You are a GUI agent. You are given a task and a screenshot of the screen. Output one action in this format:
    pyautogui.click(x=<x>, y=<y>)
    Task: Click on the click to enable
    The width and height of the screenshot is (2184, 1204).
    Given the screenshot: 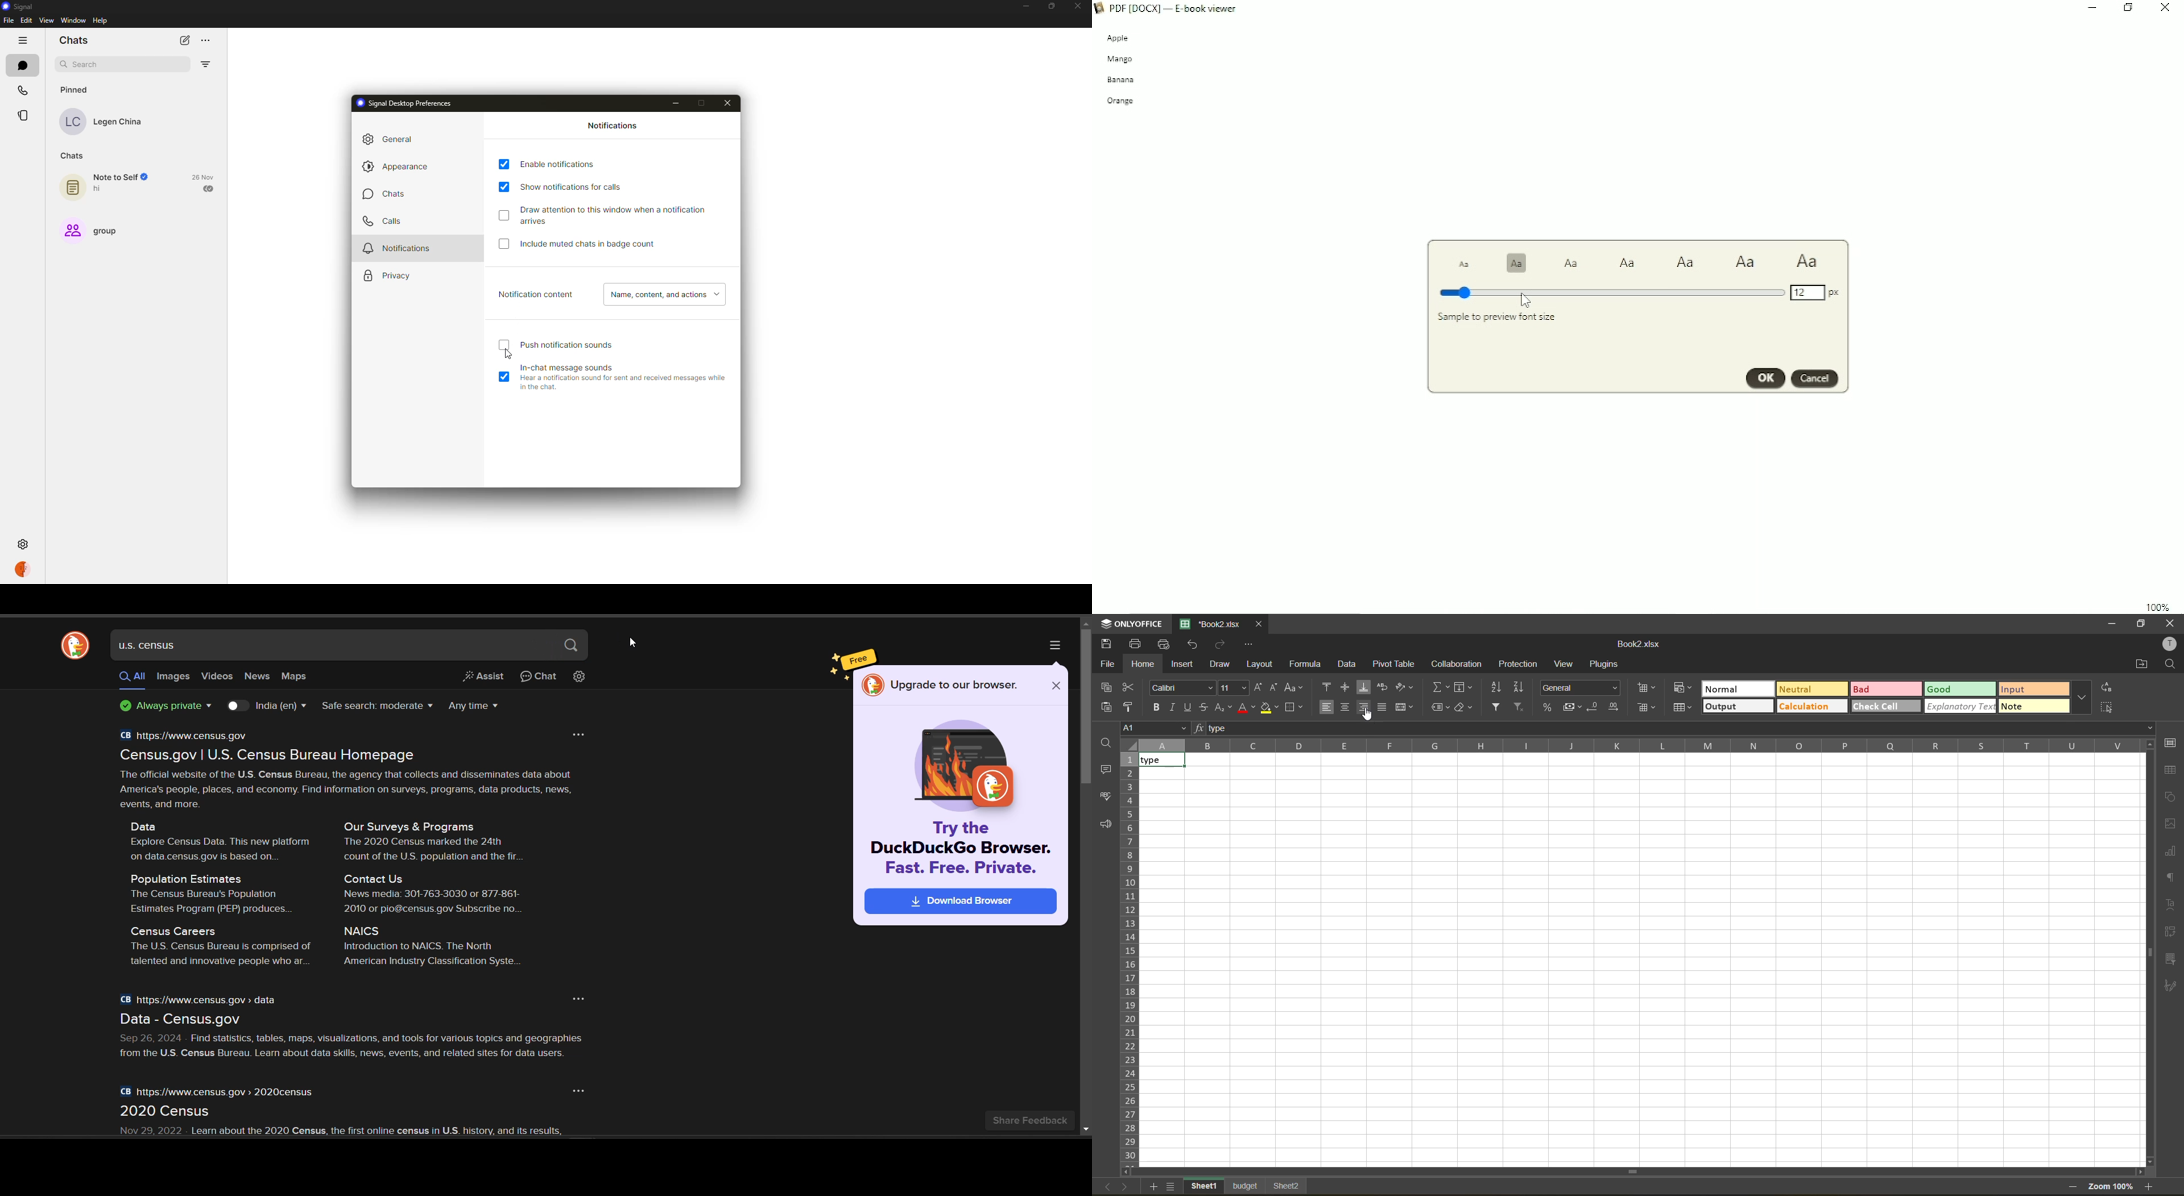 What is the action you would take?
    pyautogui.click(x=504, y=345)
    